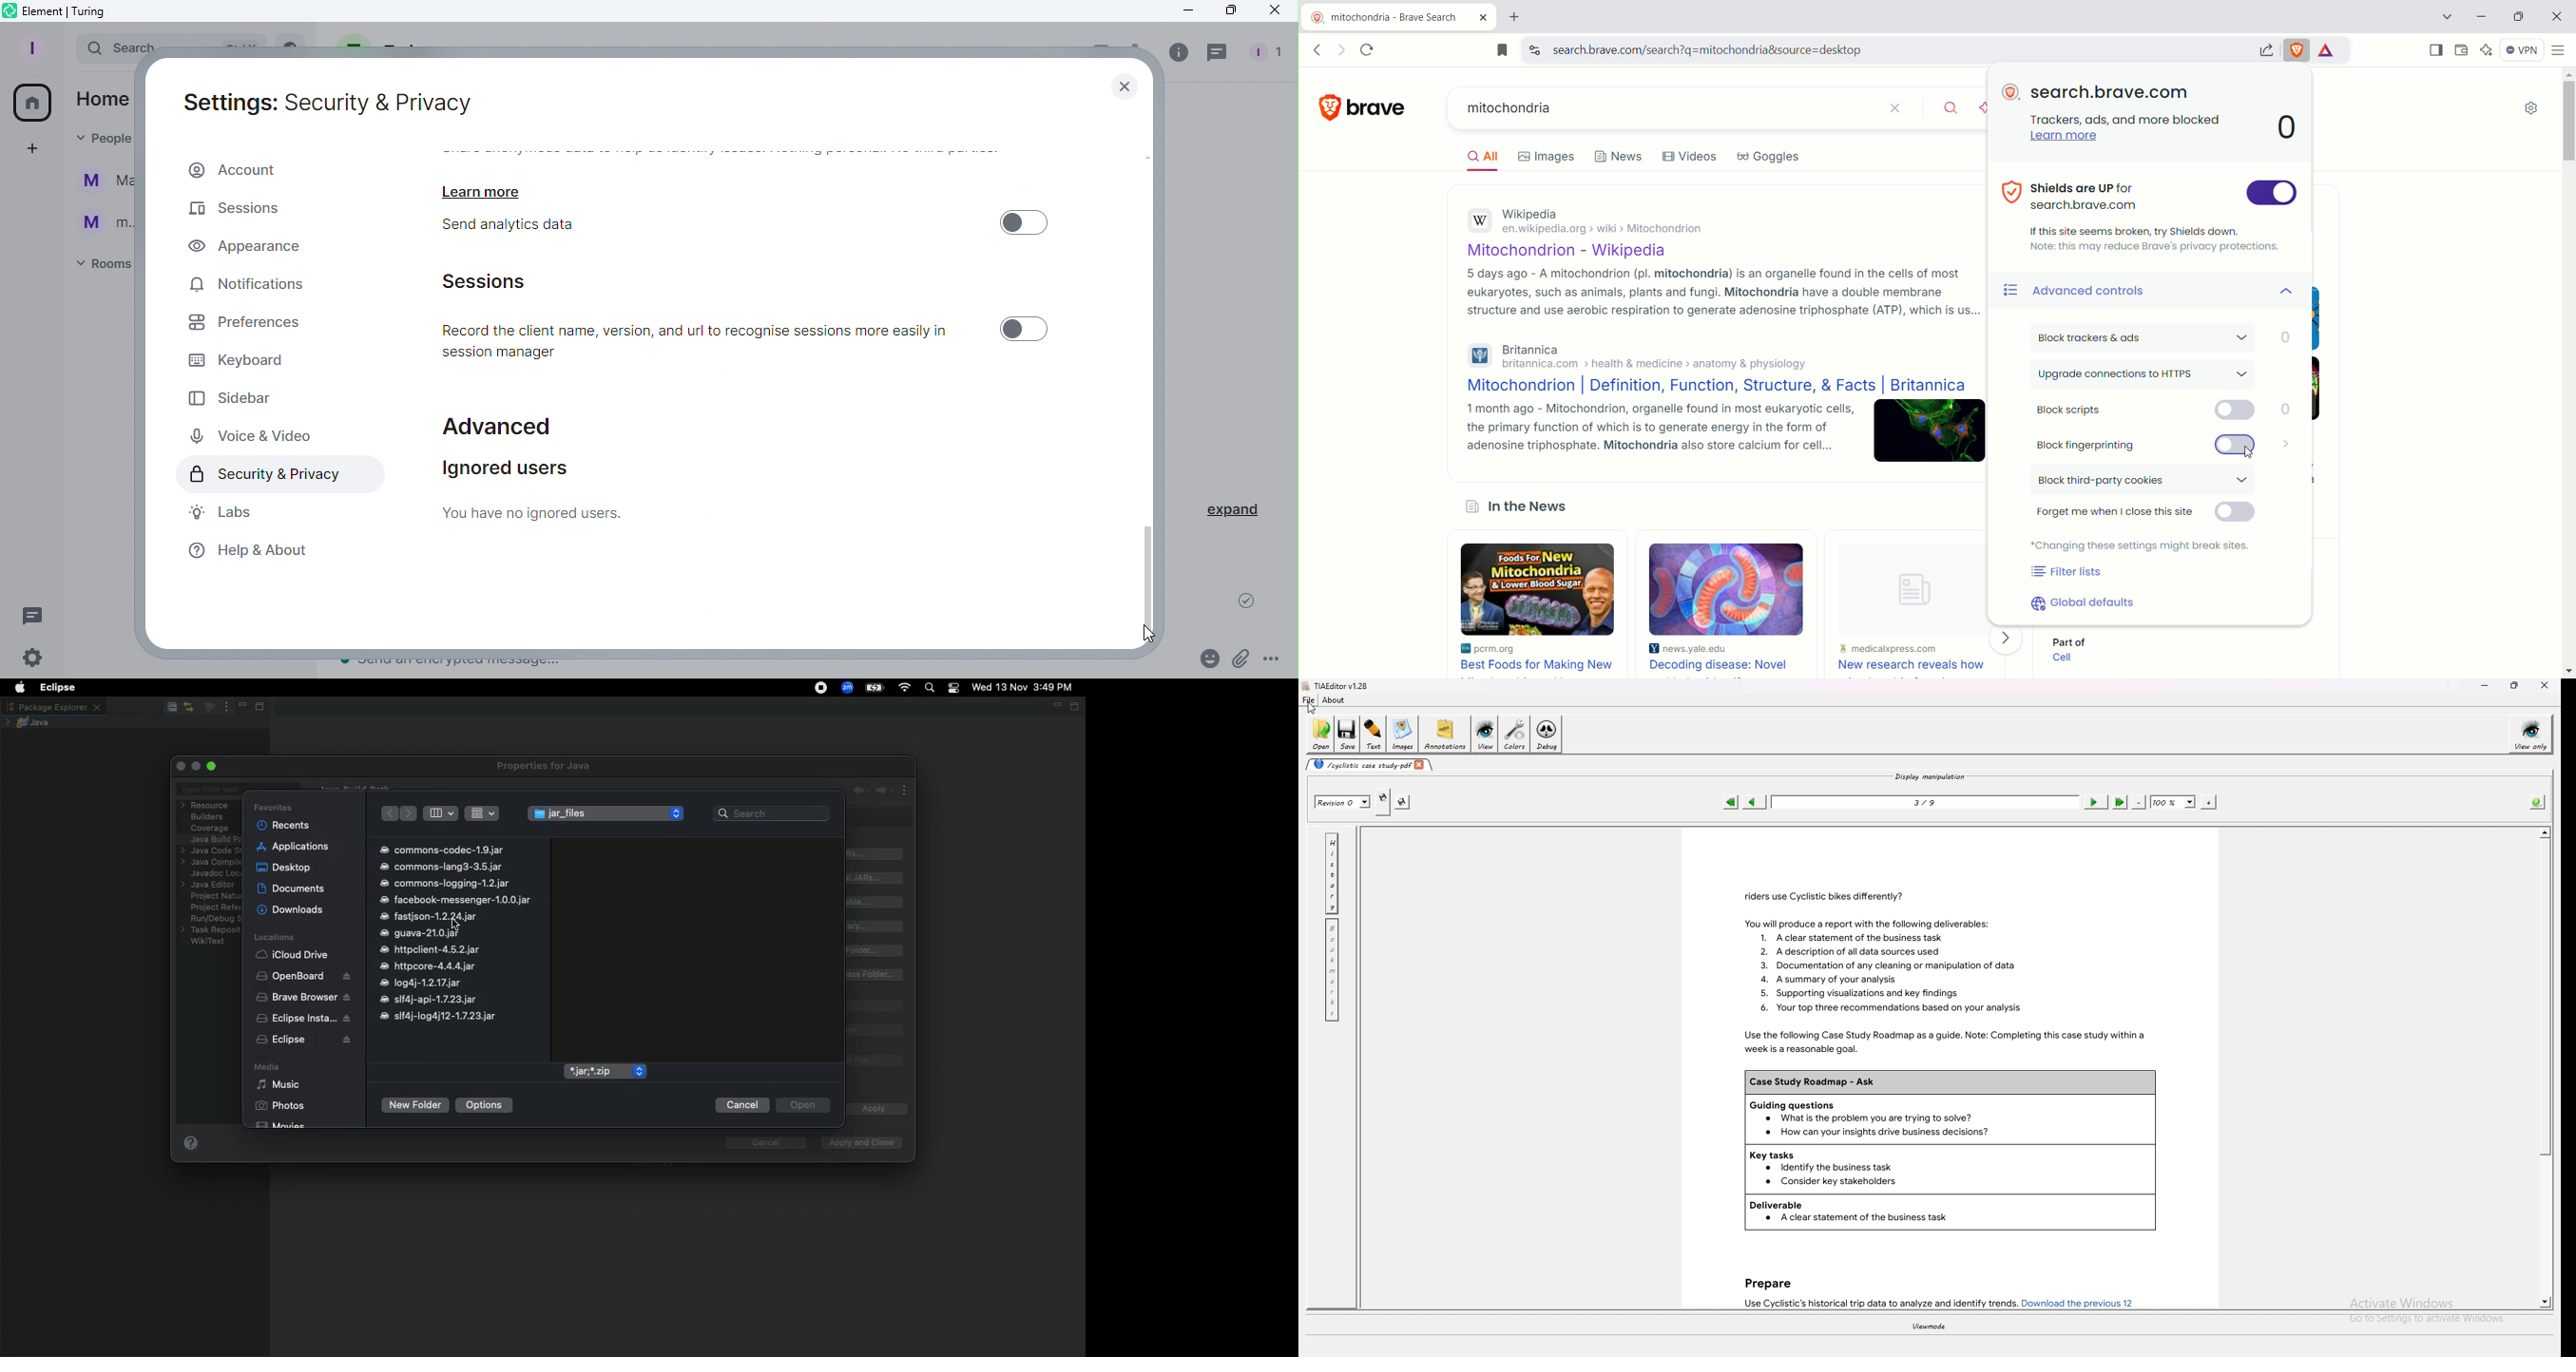 This screenshot has height=1372, width=2576. What do you see at coordinates (2265, 48) in the screenshot?
I see `share this page` at bounding box center [2265, 48].